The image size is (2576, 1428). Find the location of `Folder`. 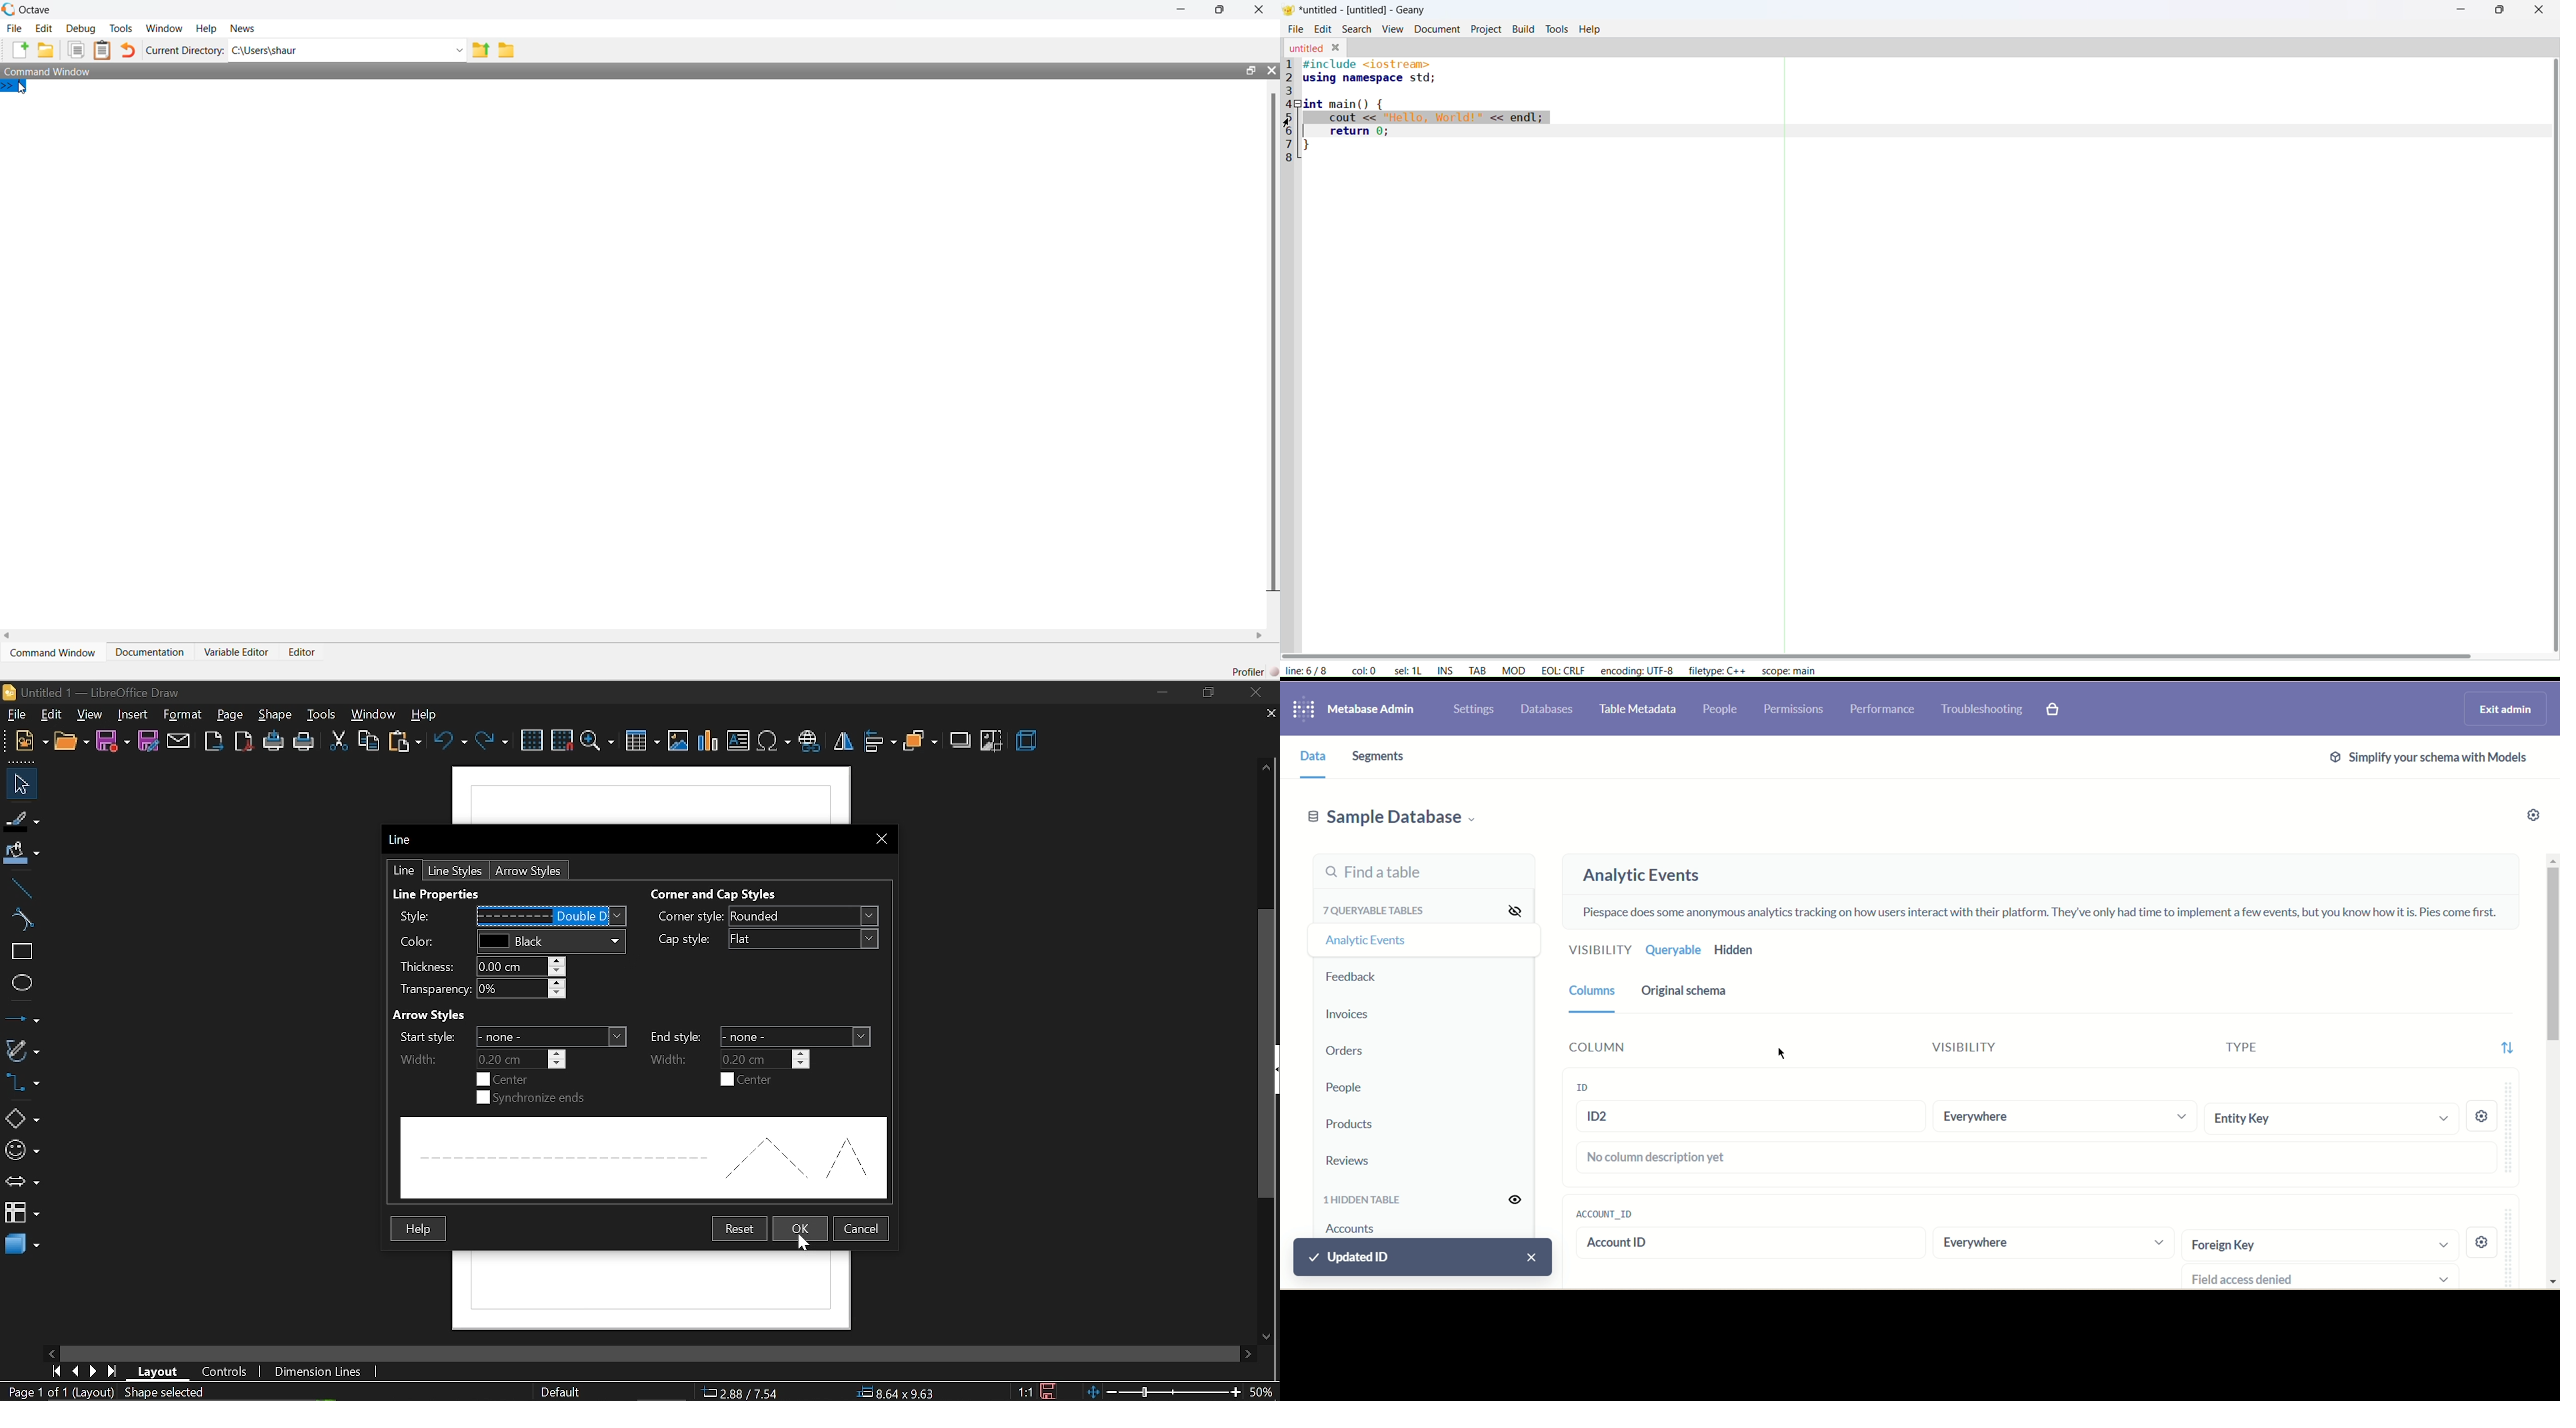

Folder is located at coordinates (507, 50).